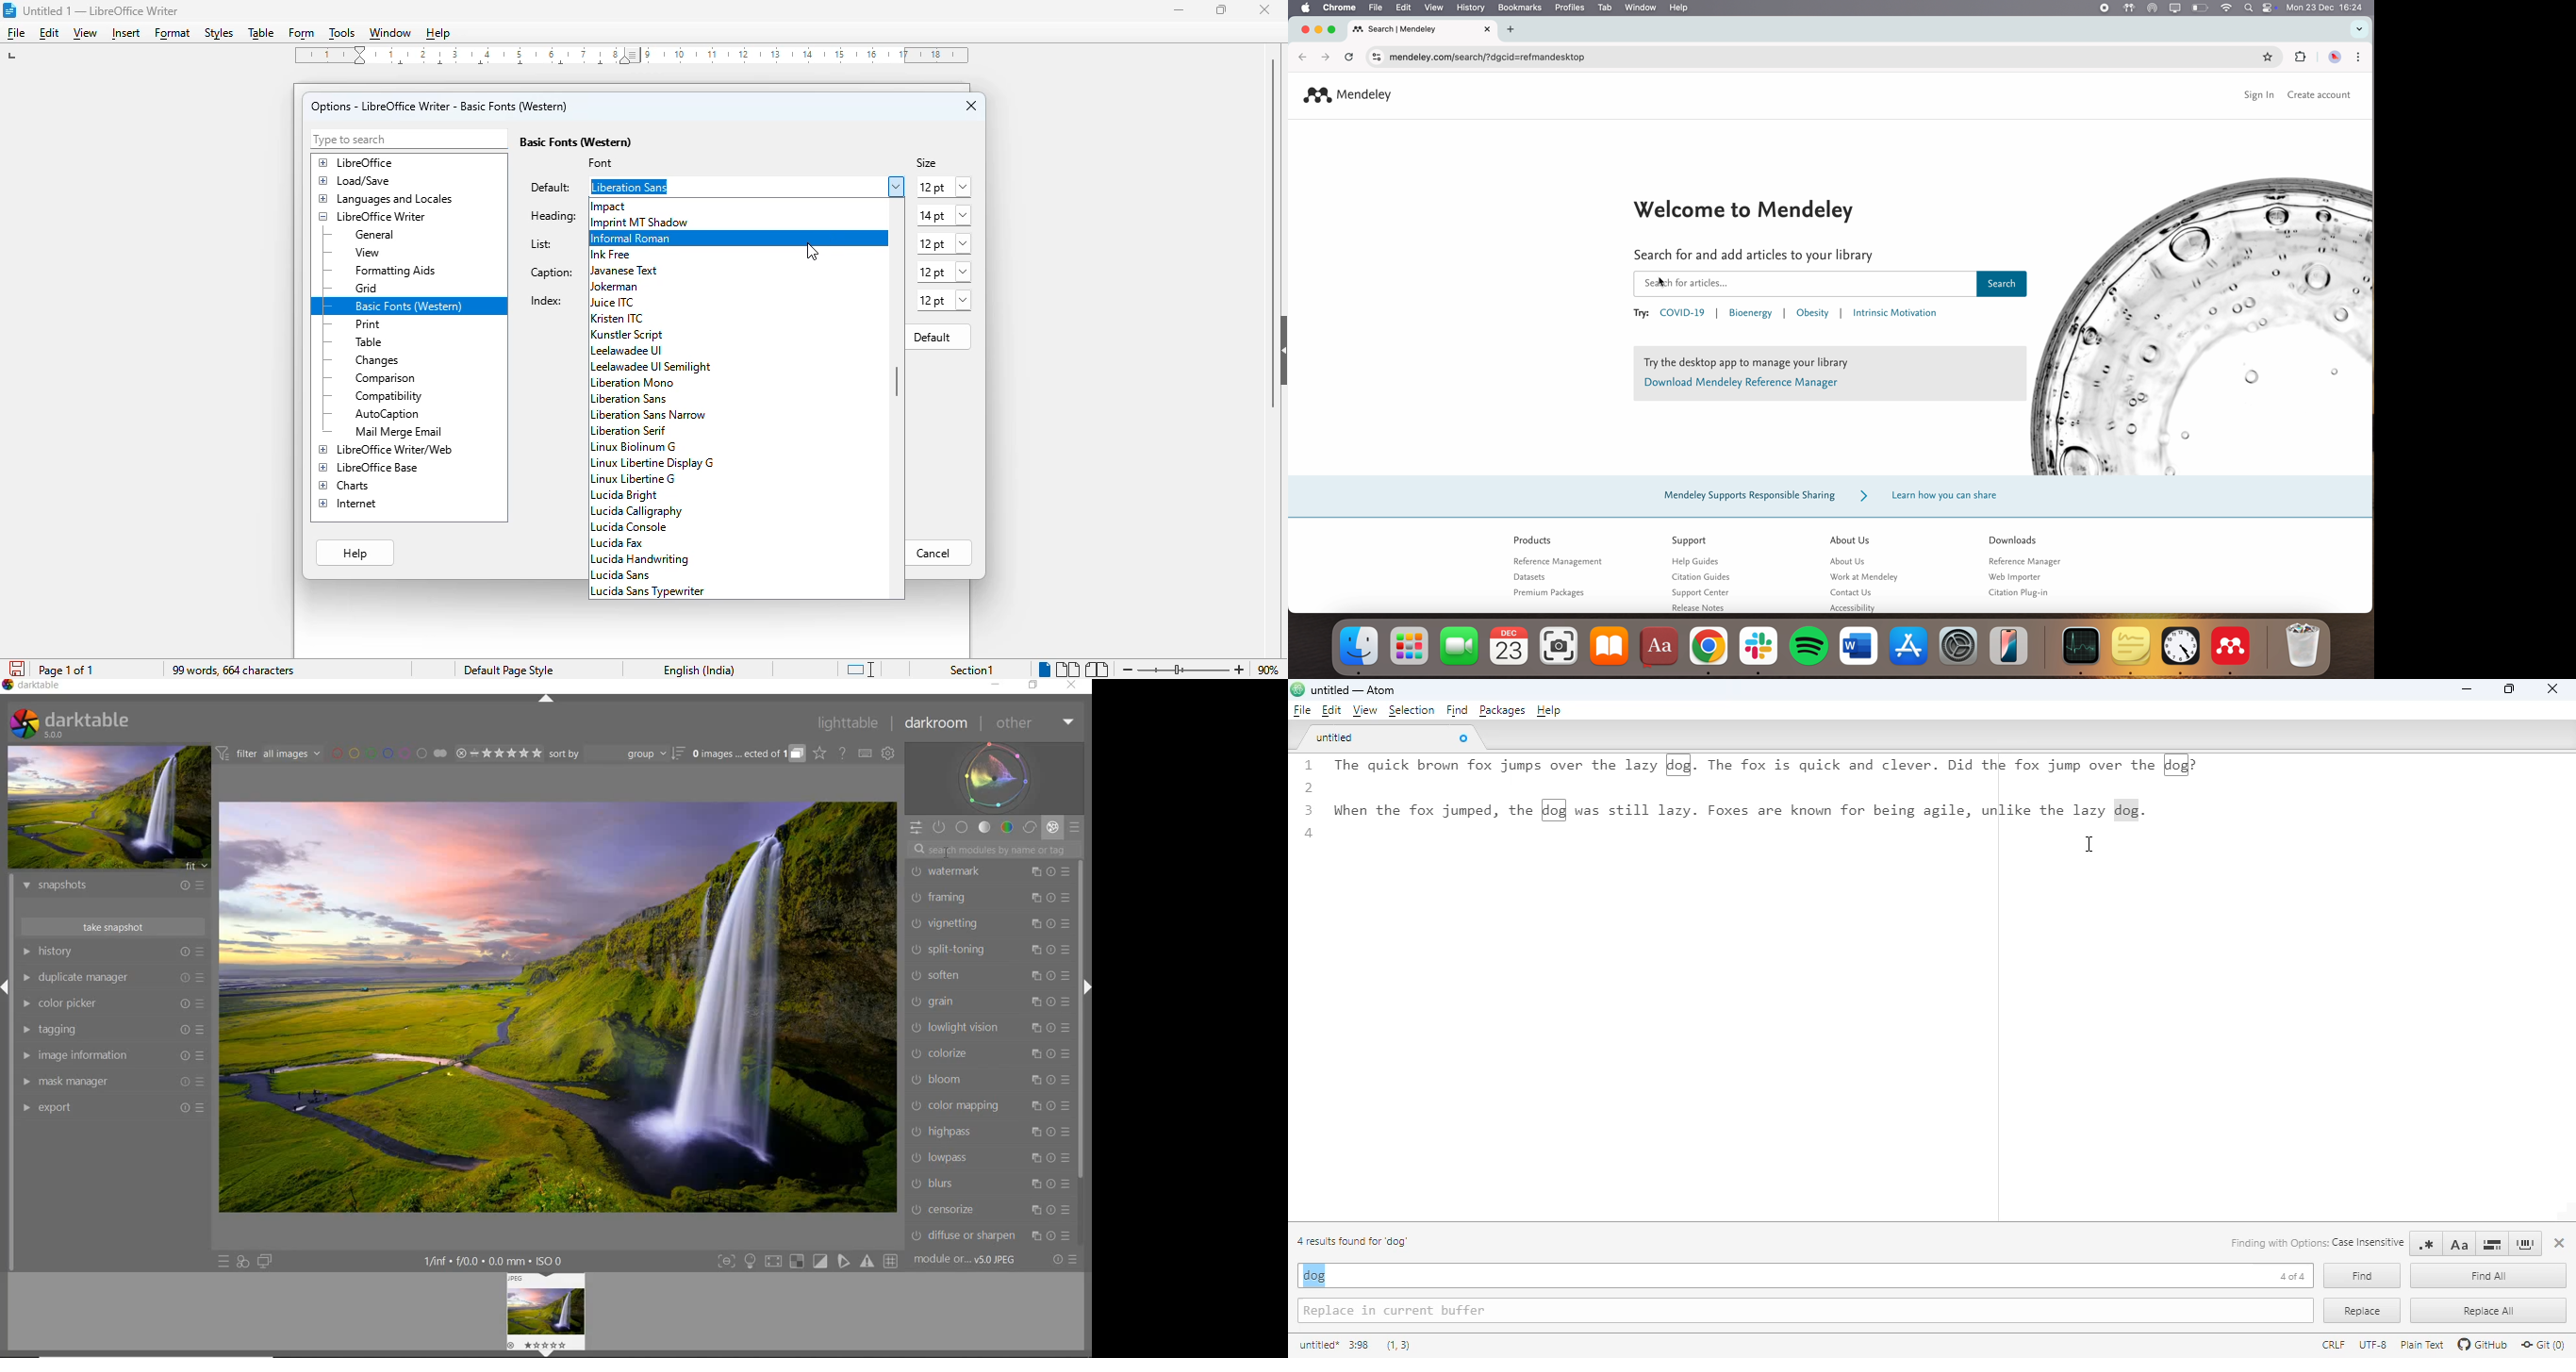 This screenshot has height=1372, width=2576. I want to click on SHOW GLOBAL PREFERENCES, so click(888, 753).